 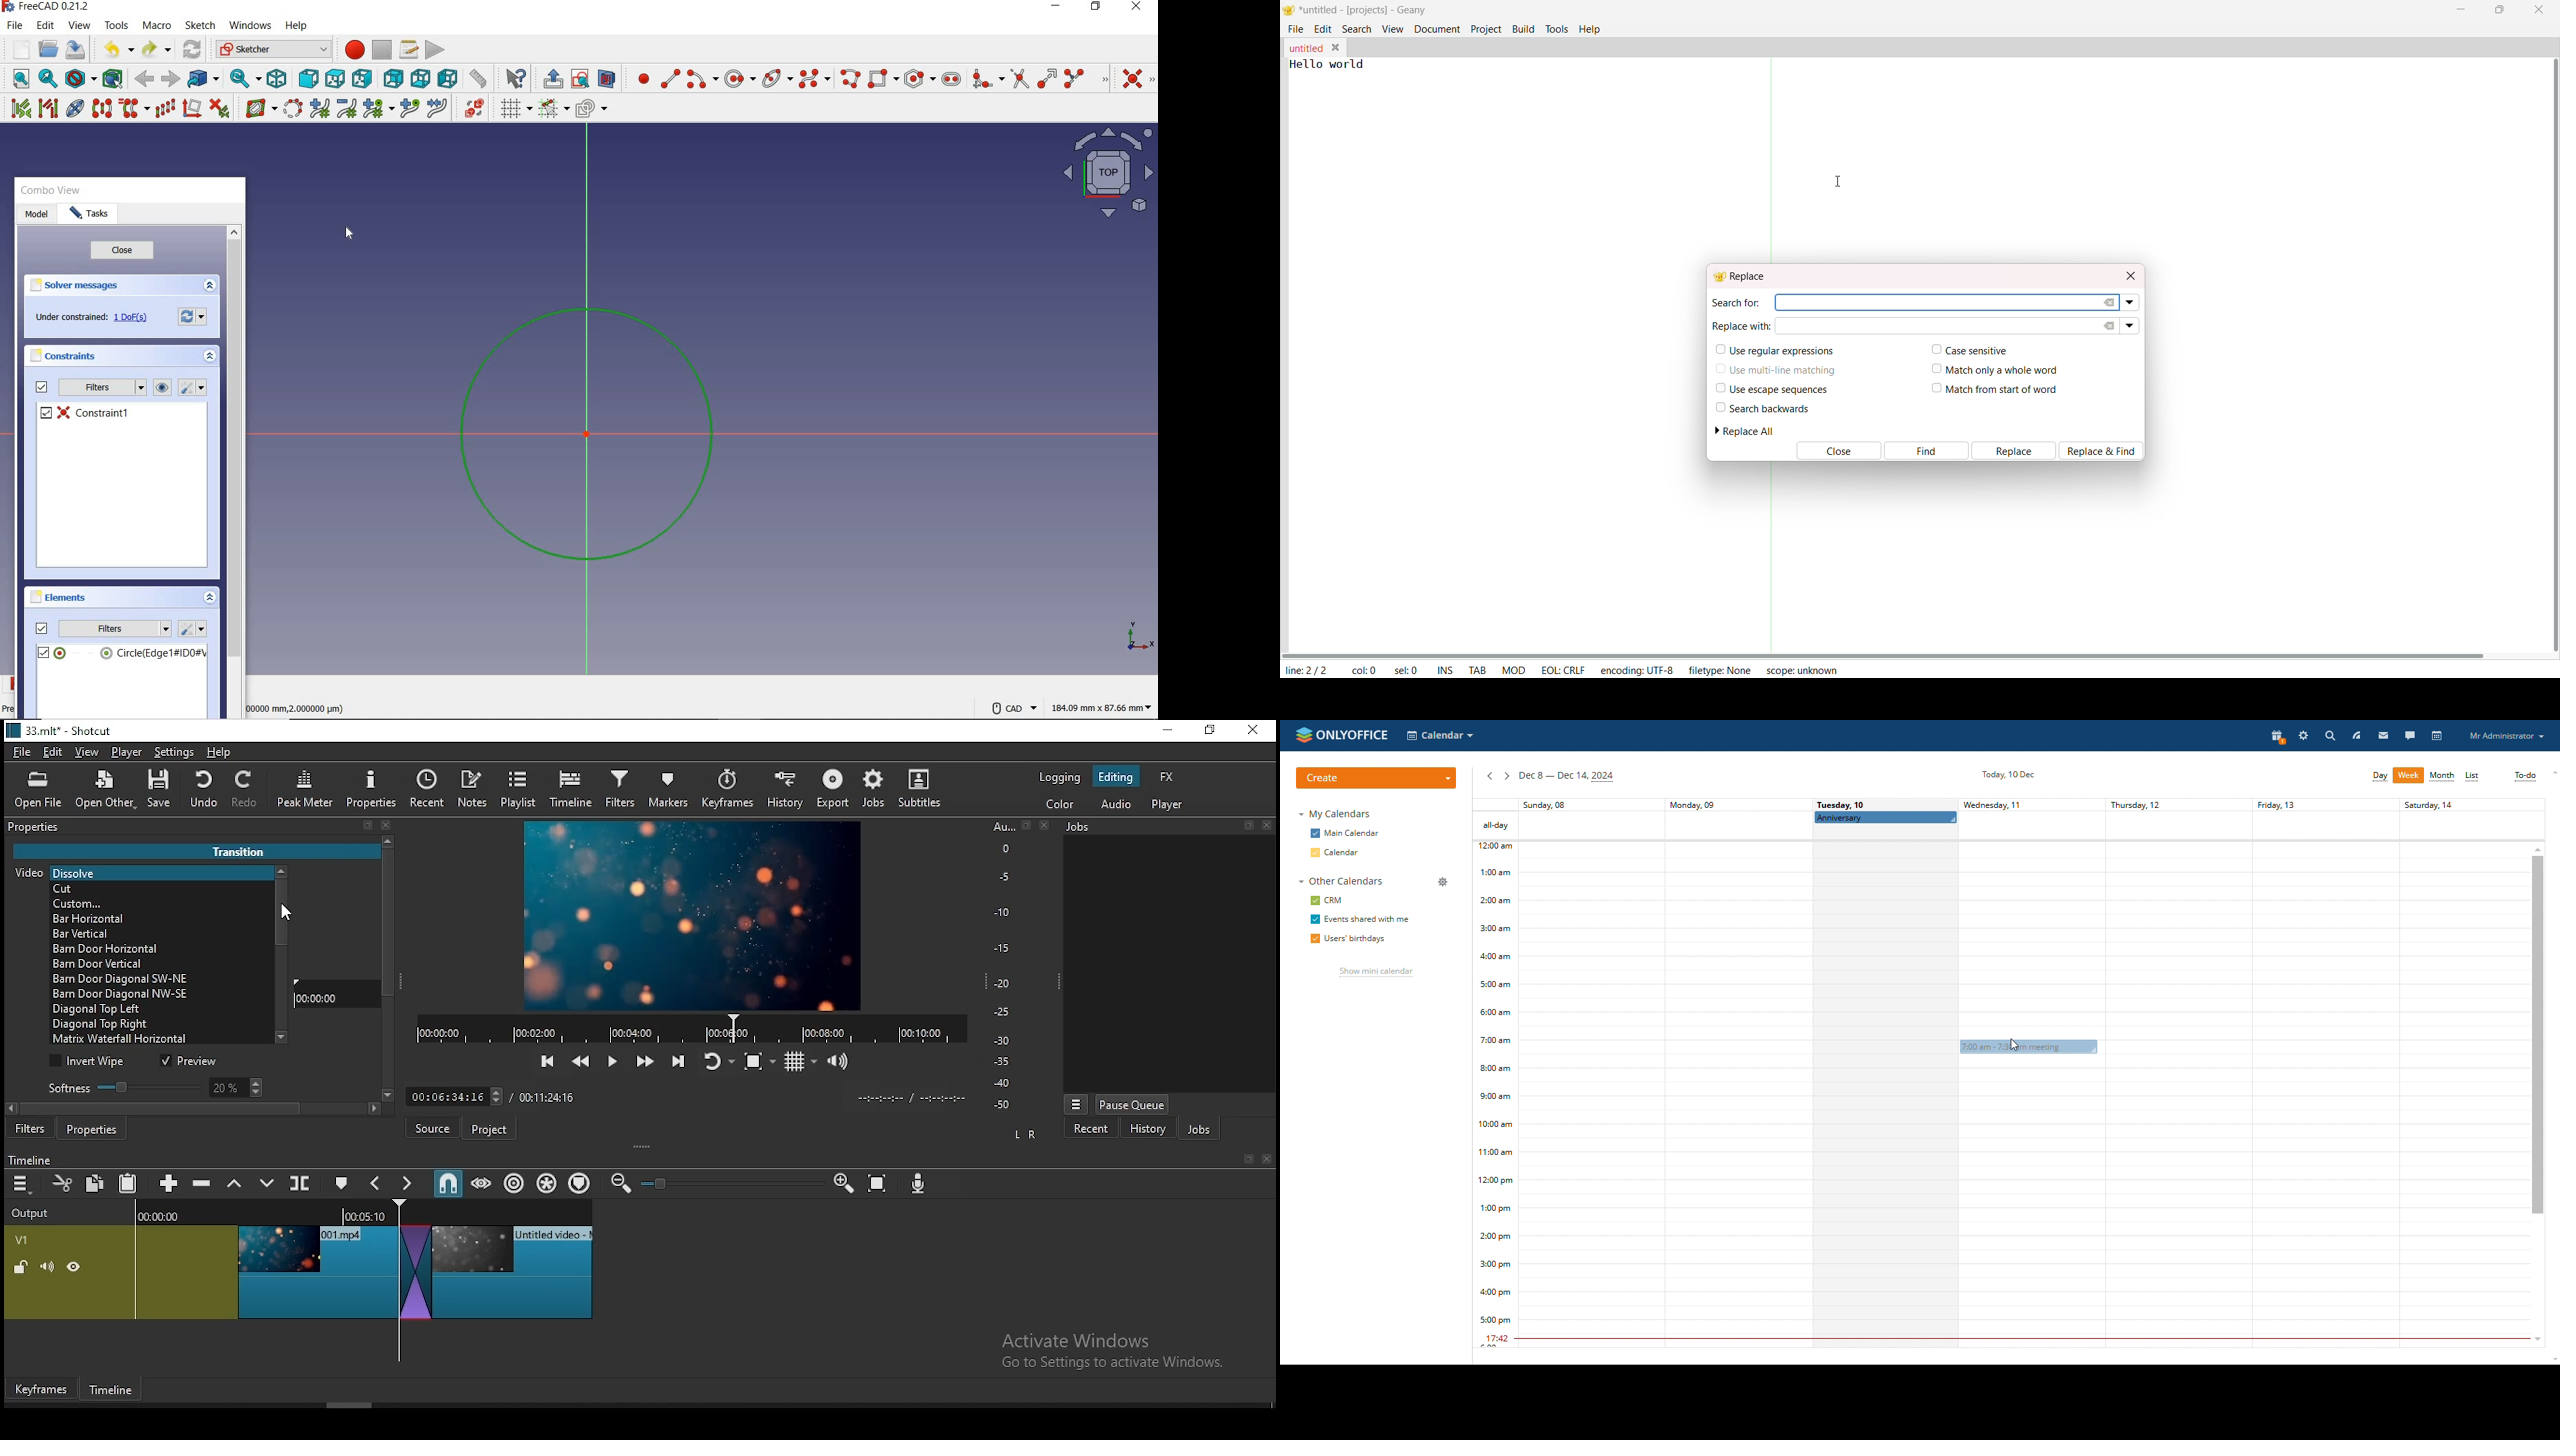 I want to click on timeline, so click(x=1495, y=1095).